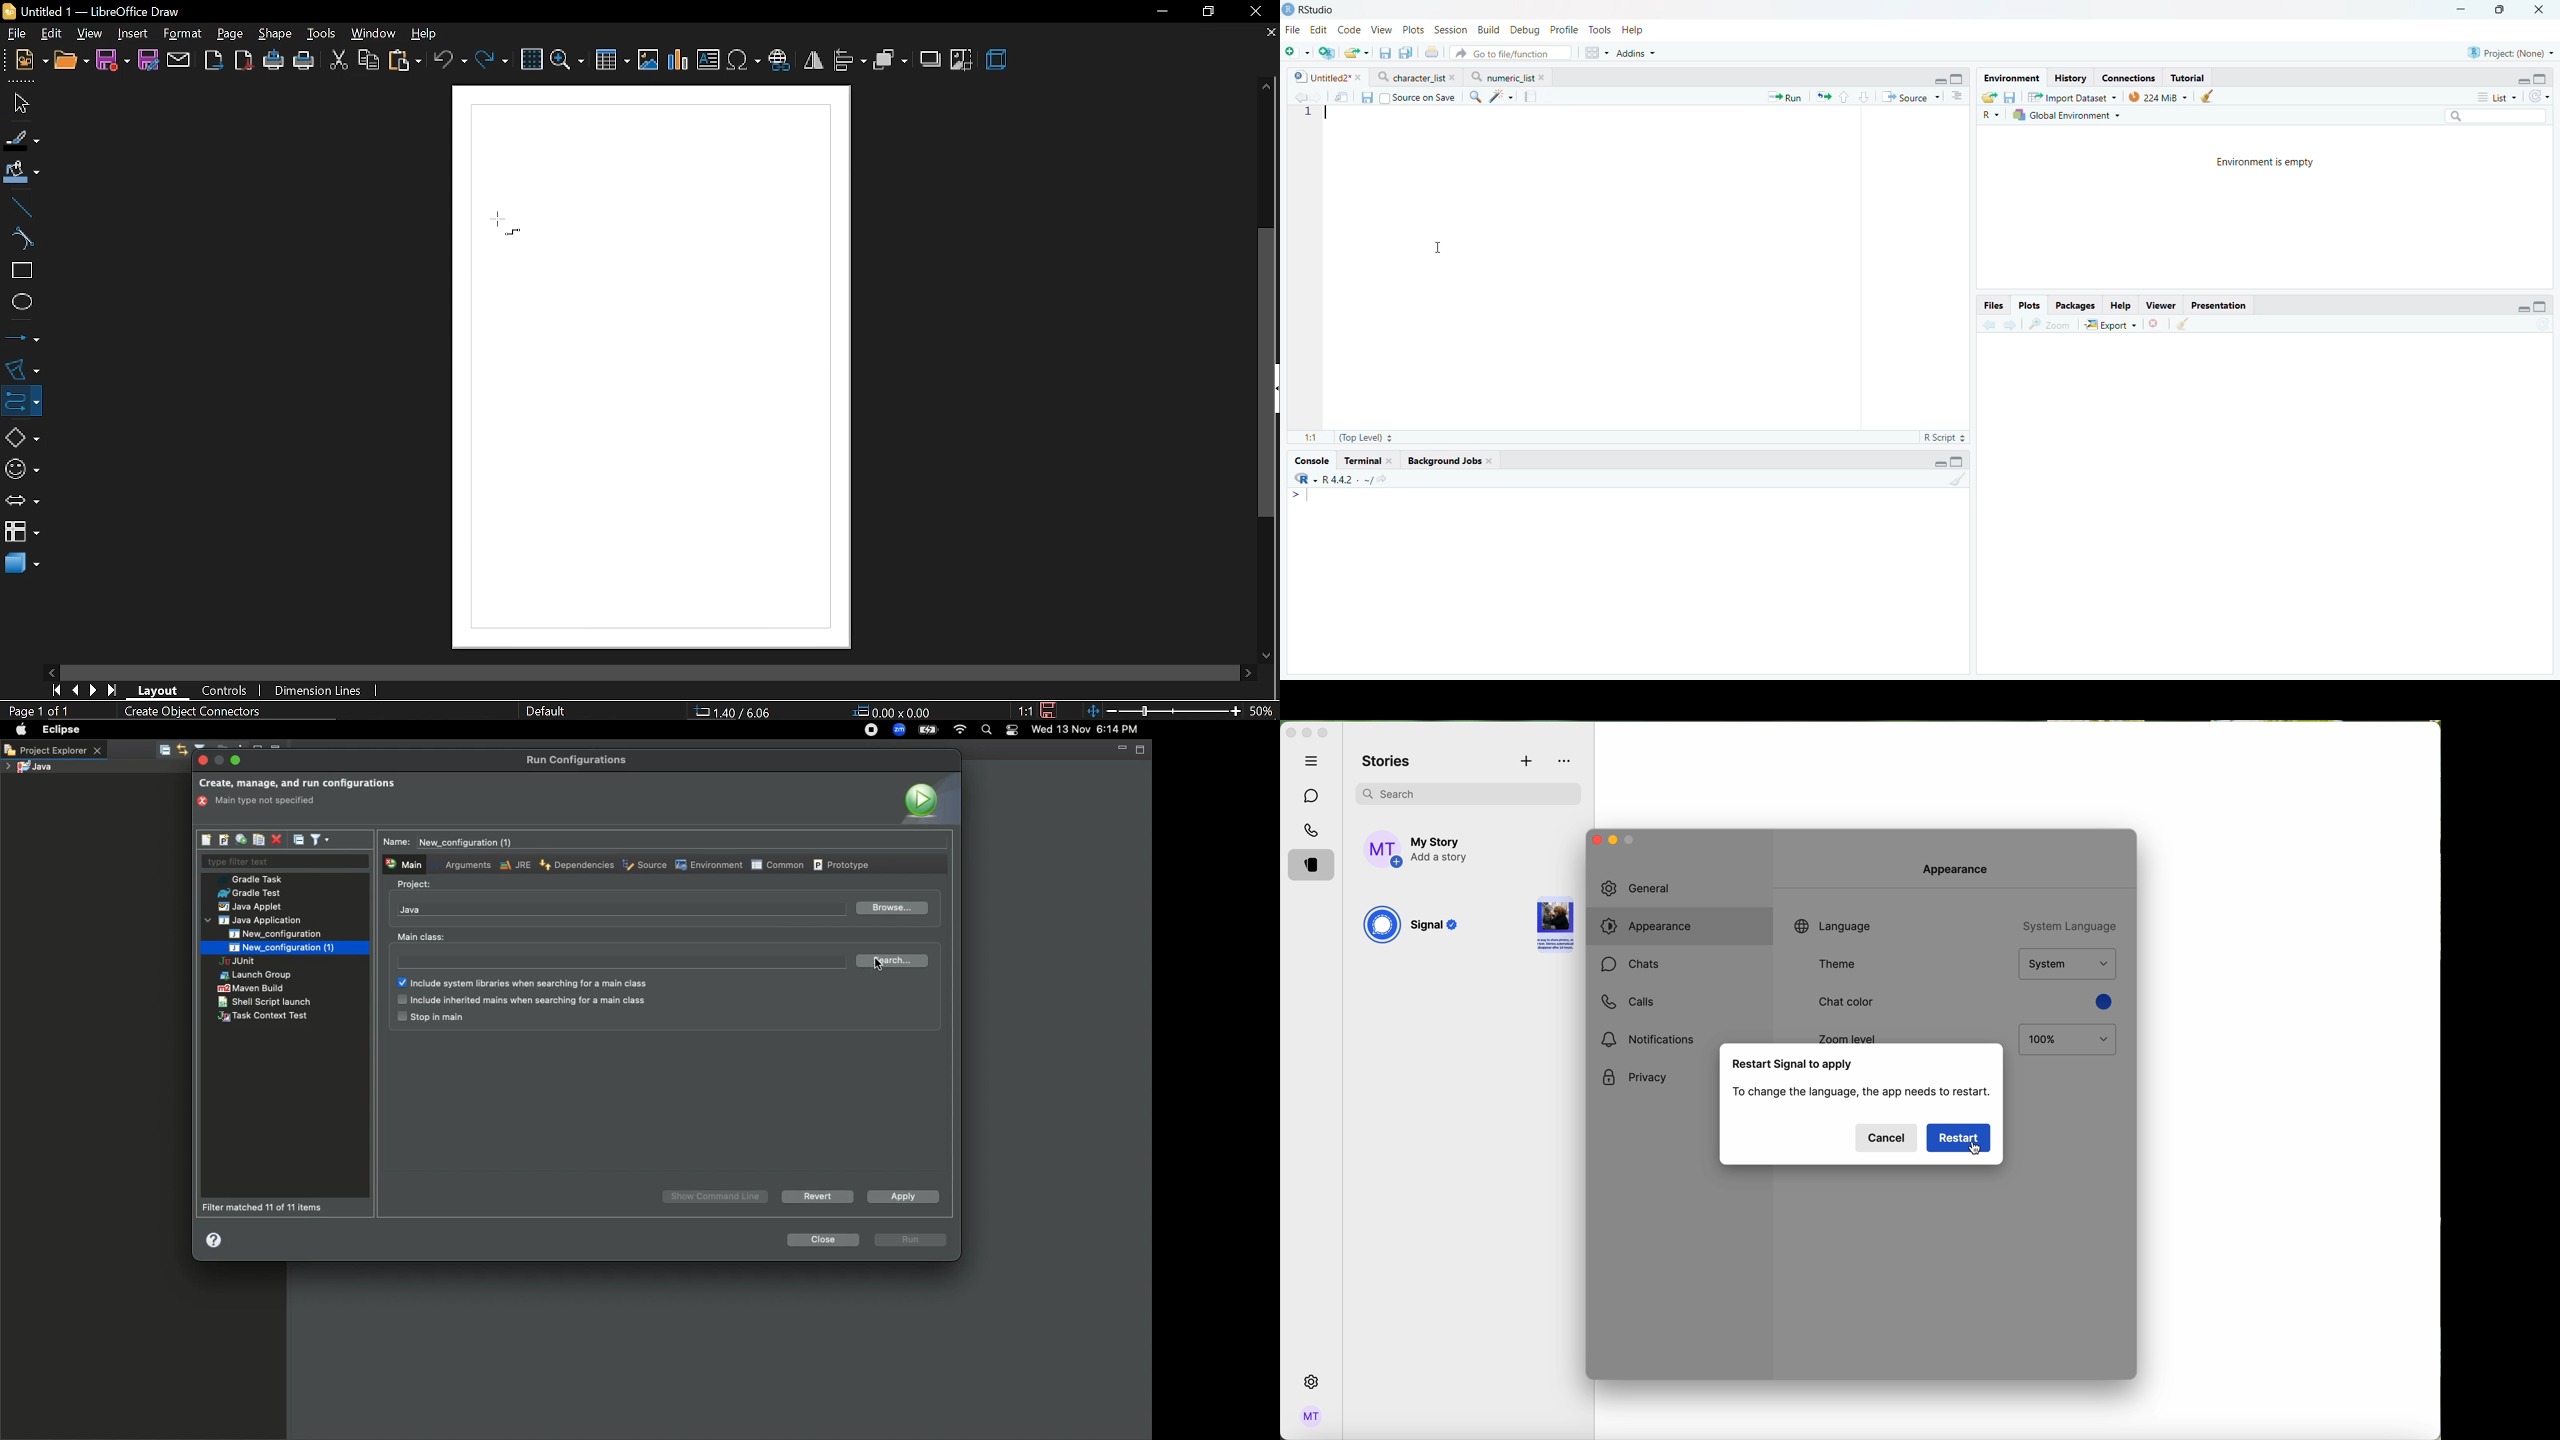  Describe the element at coordinates (1939, 81) in the screenshot. I see `Hide` at that location.